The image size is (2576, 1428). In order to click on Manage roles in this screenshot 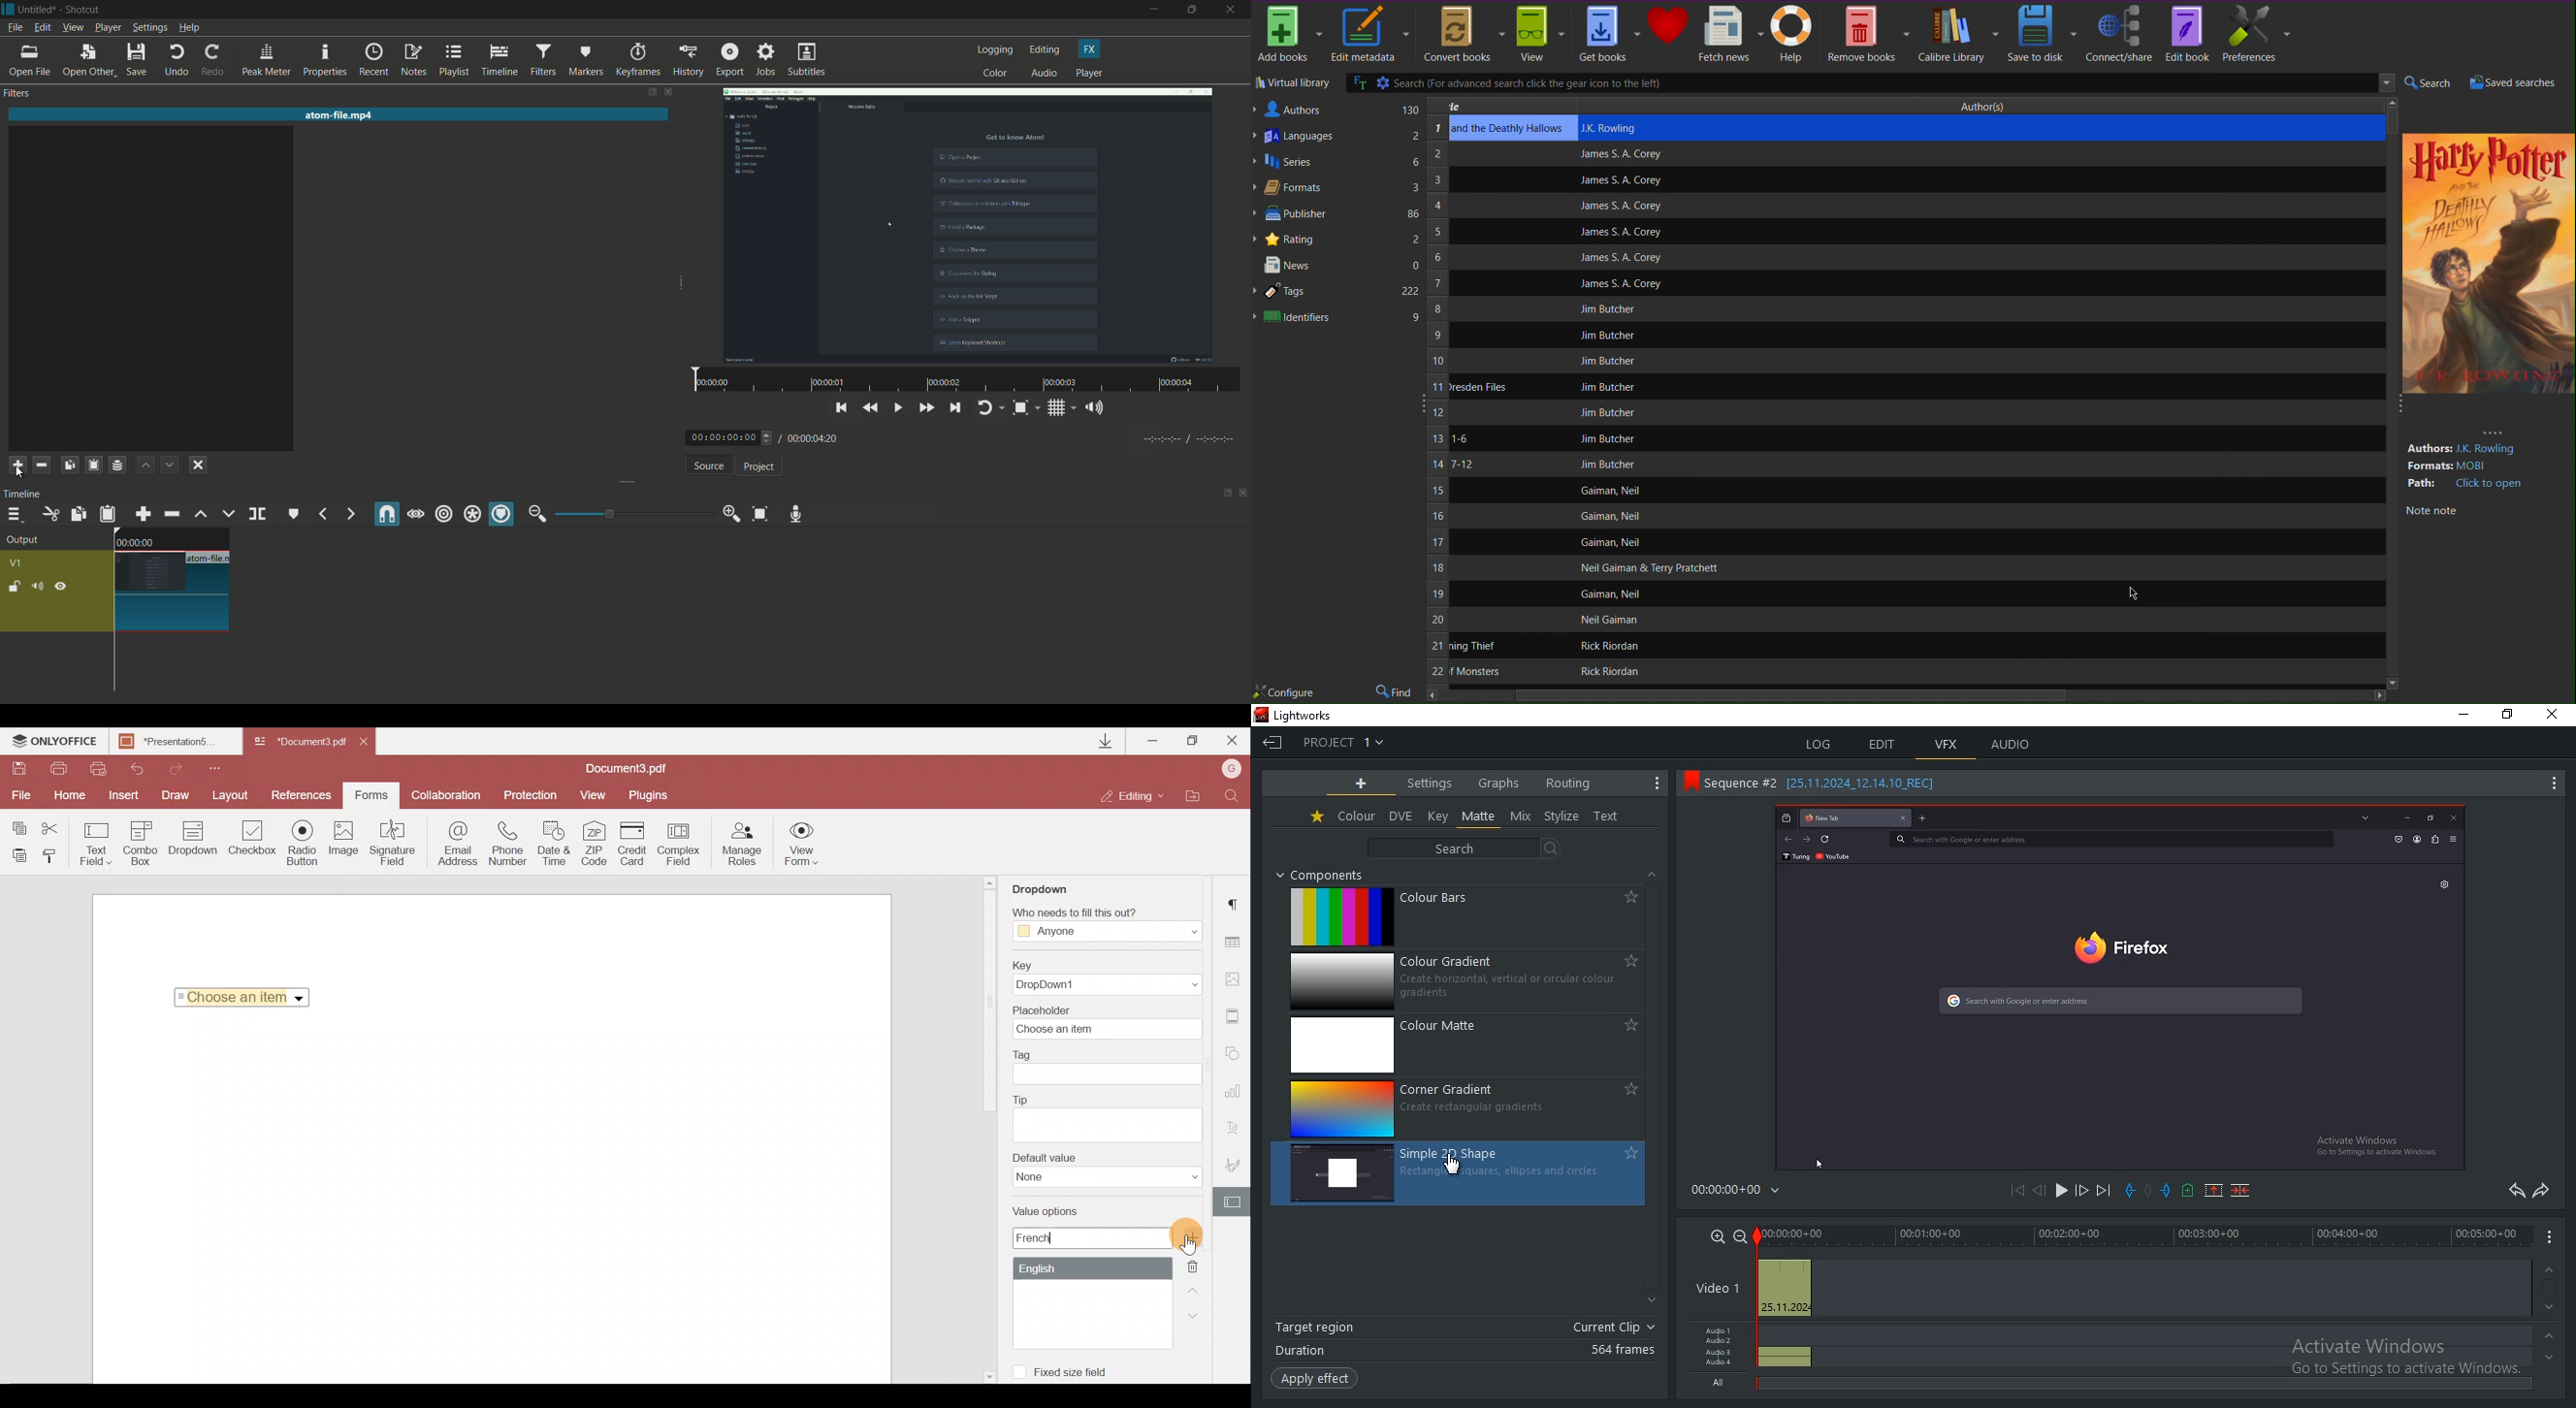, I will do `click(742, 844)`.